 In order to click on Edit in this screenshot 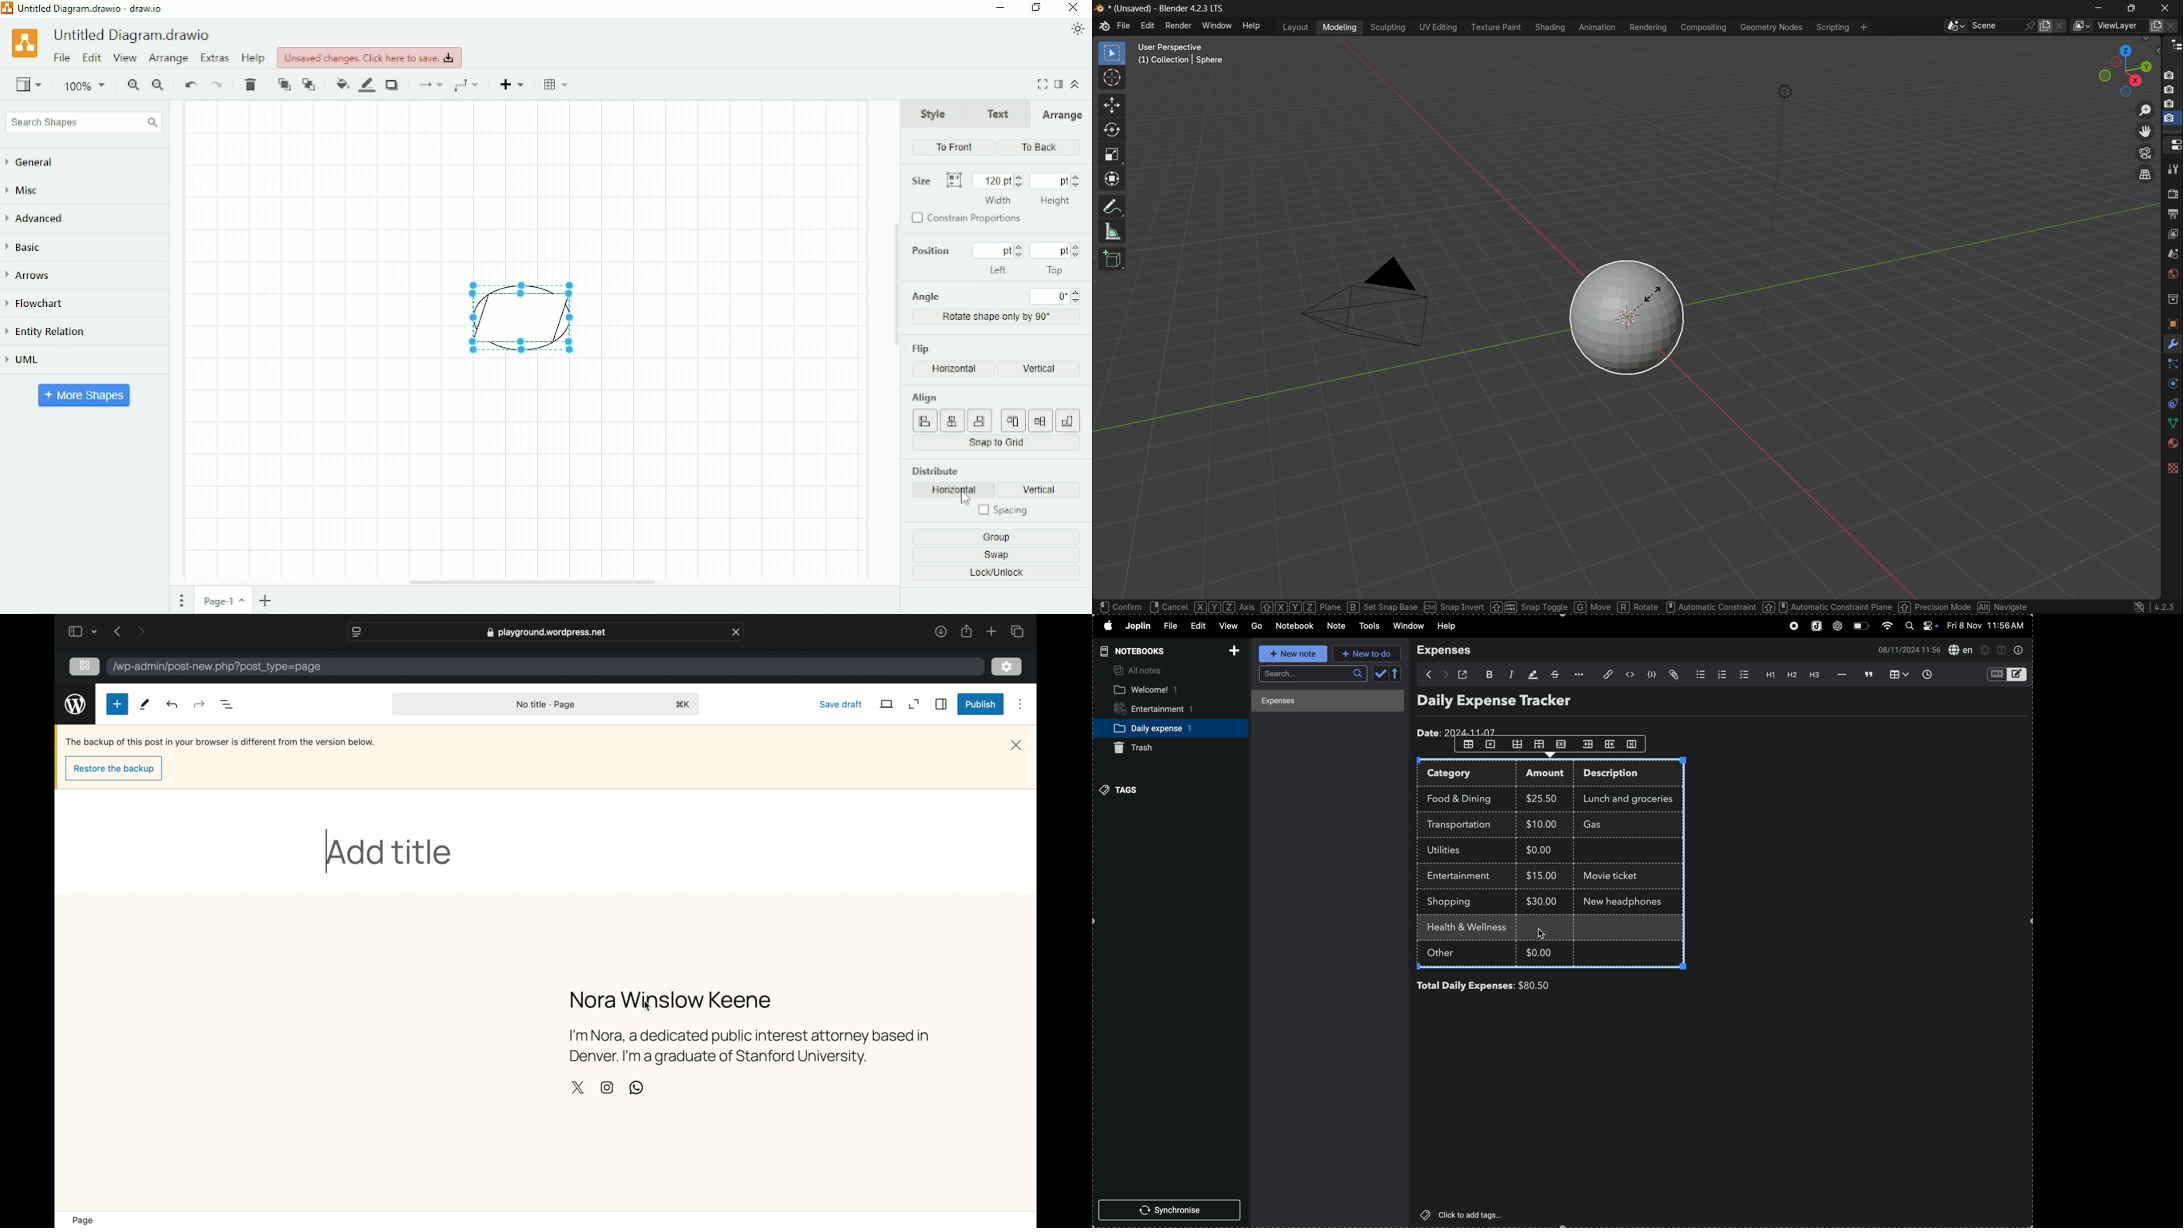, I will do `click(91, 59)`.